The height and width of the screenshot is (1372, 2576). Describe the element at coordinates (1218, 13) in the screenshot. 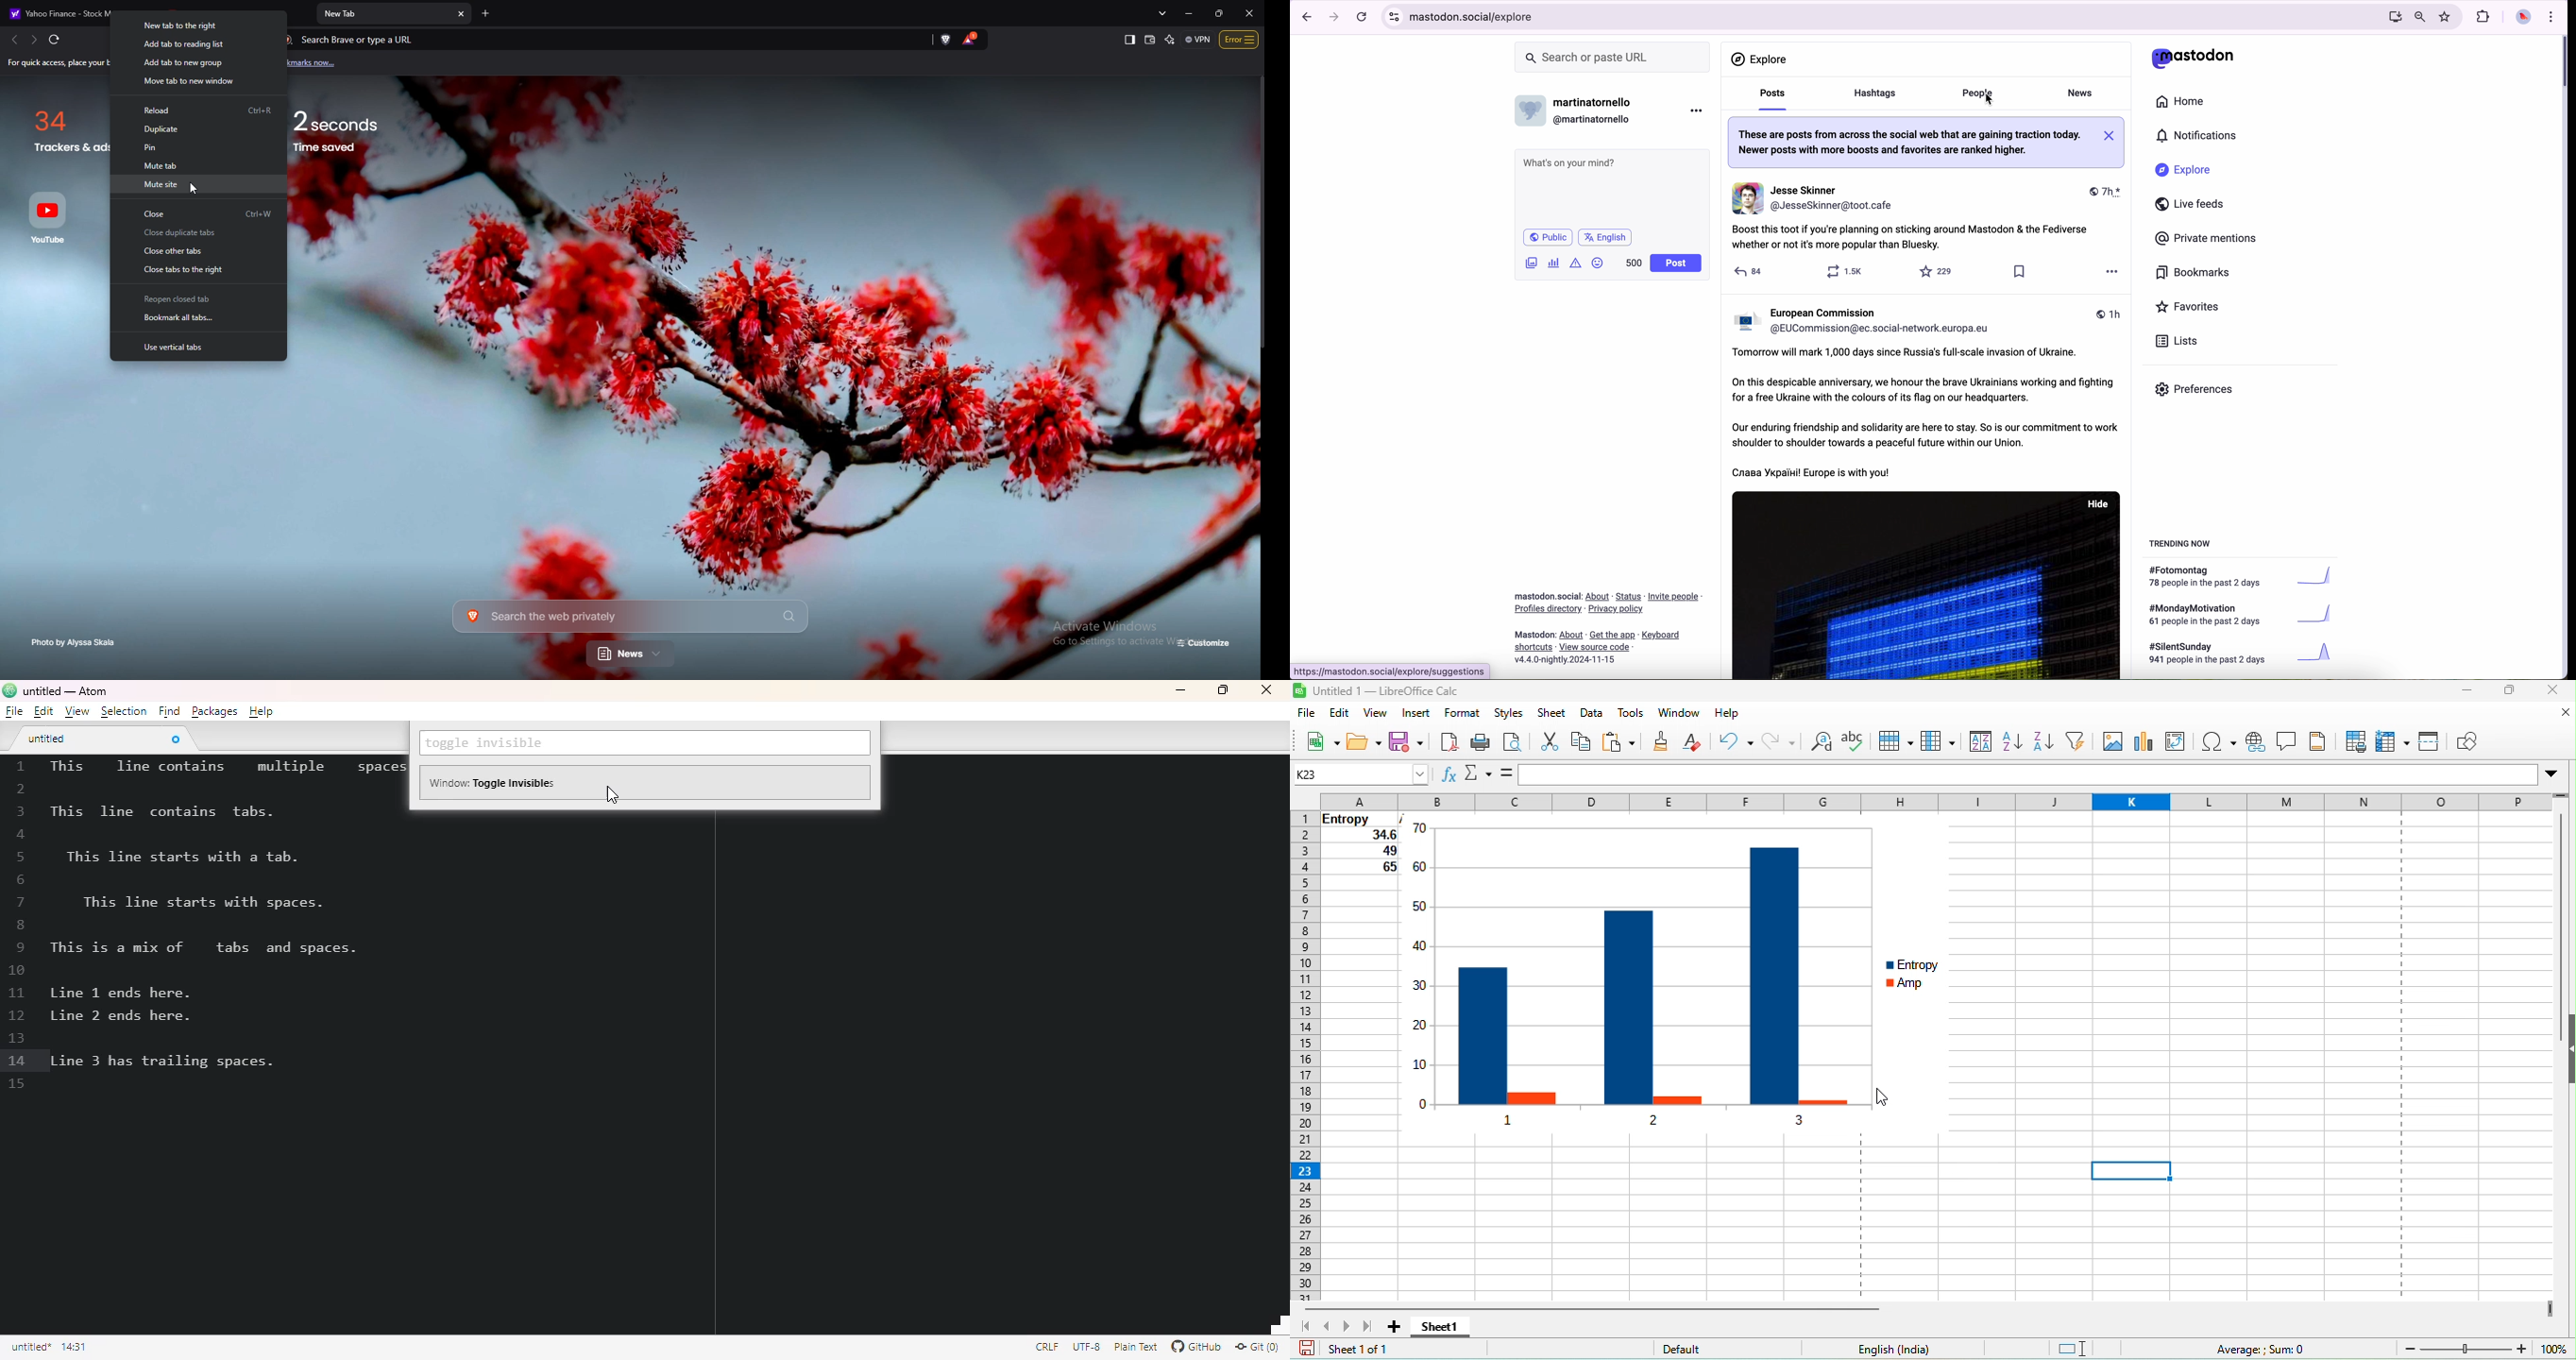

I see `resize` at that location.